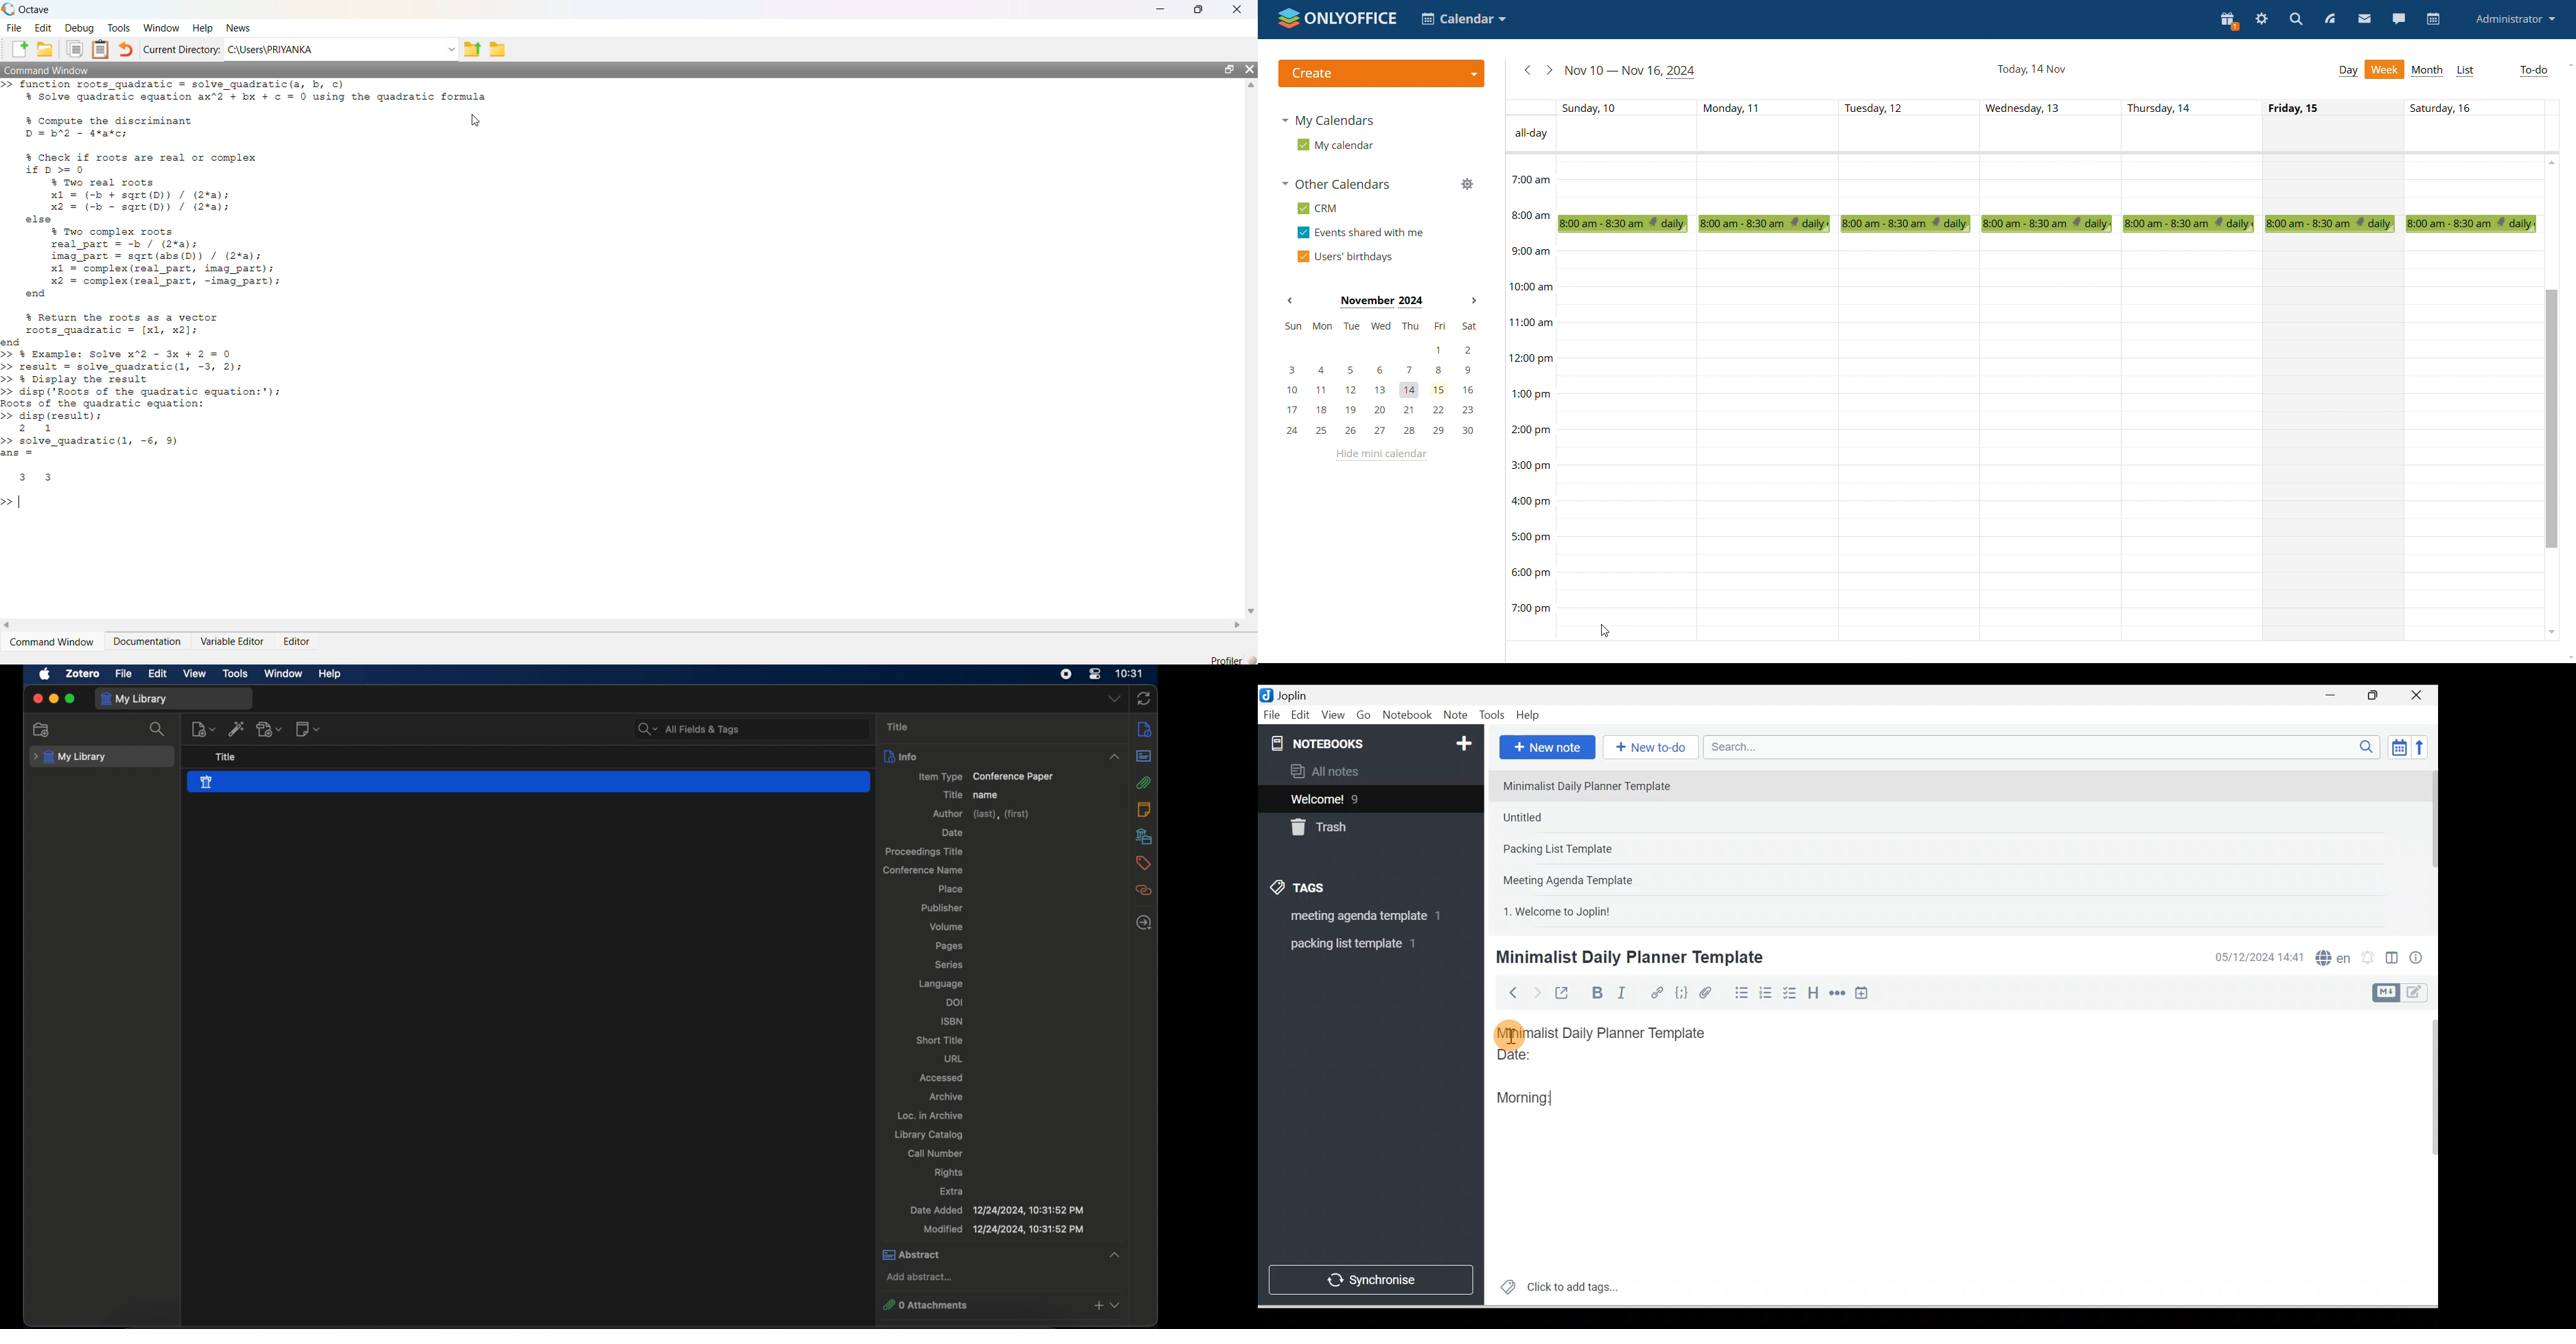  I want to click on Insert time, so click(1861, 994).